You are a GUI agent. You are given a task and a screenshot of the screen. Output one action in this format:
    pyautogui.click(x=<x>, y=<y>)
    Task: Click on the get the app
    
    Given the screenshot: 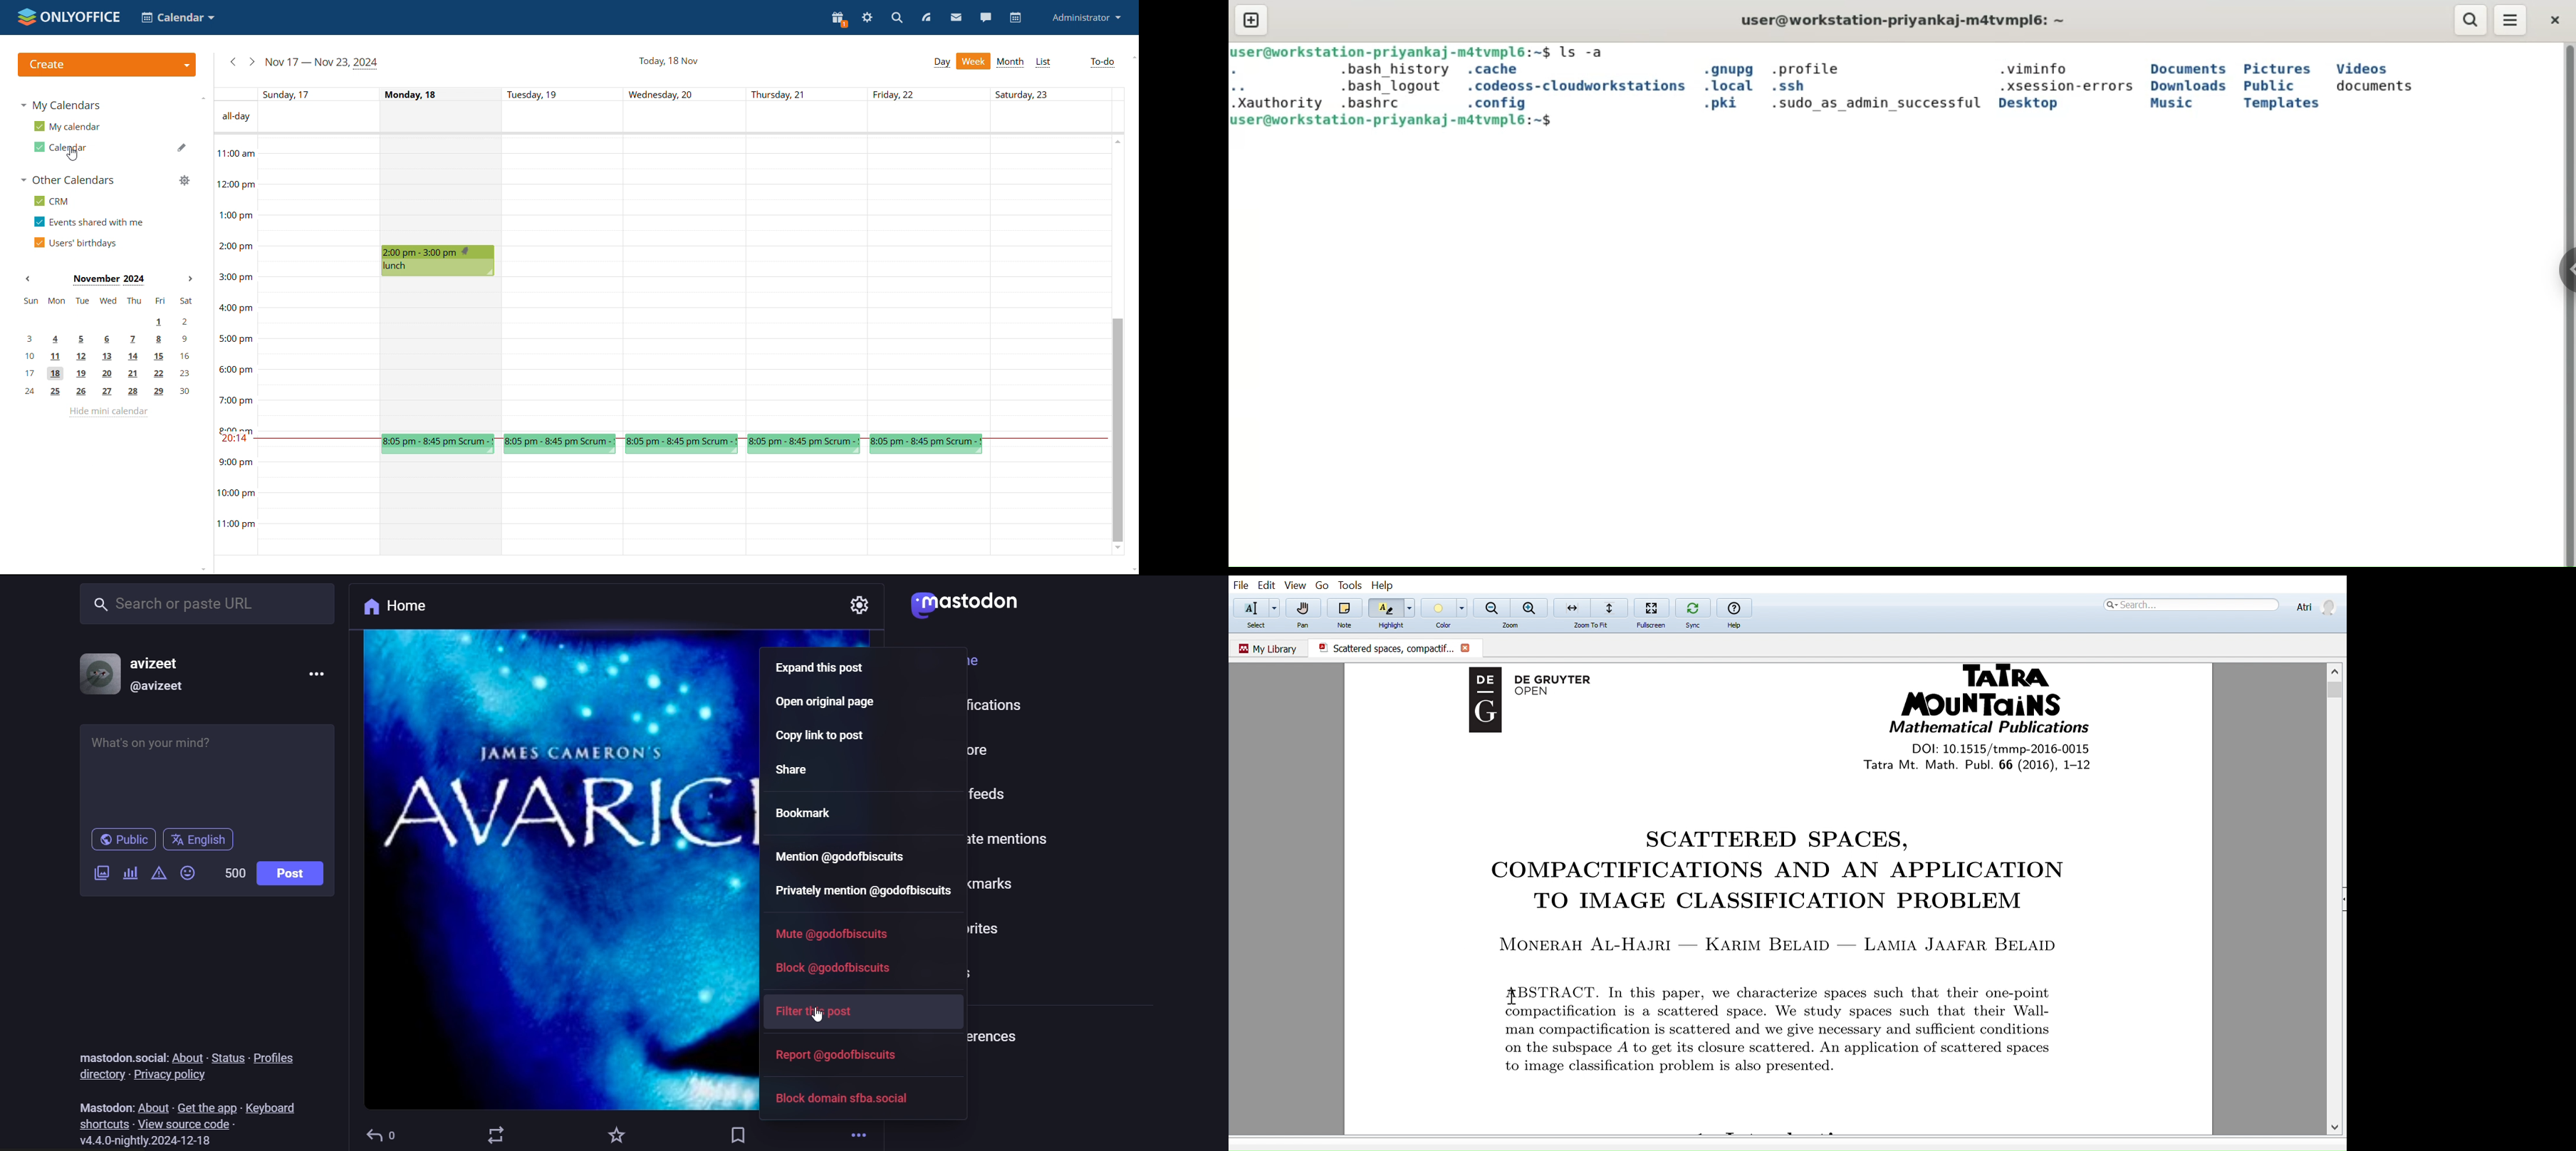 What is the action you would take?
    pyautogui.click(x=203, y=1108)
    